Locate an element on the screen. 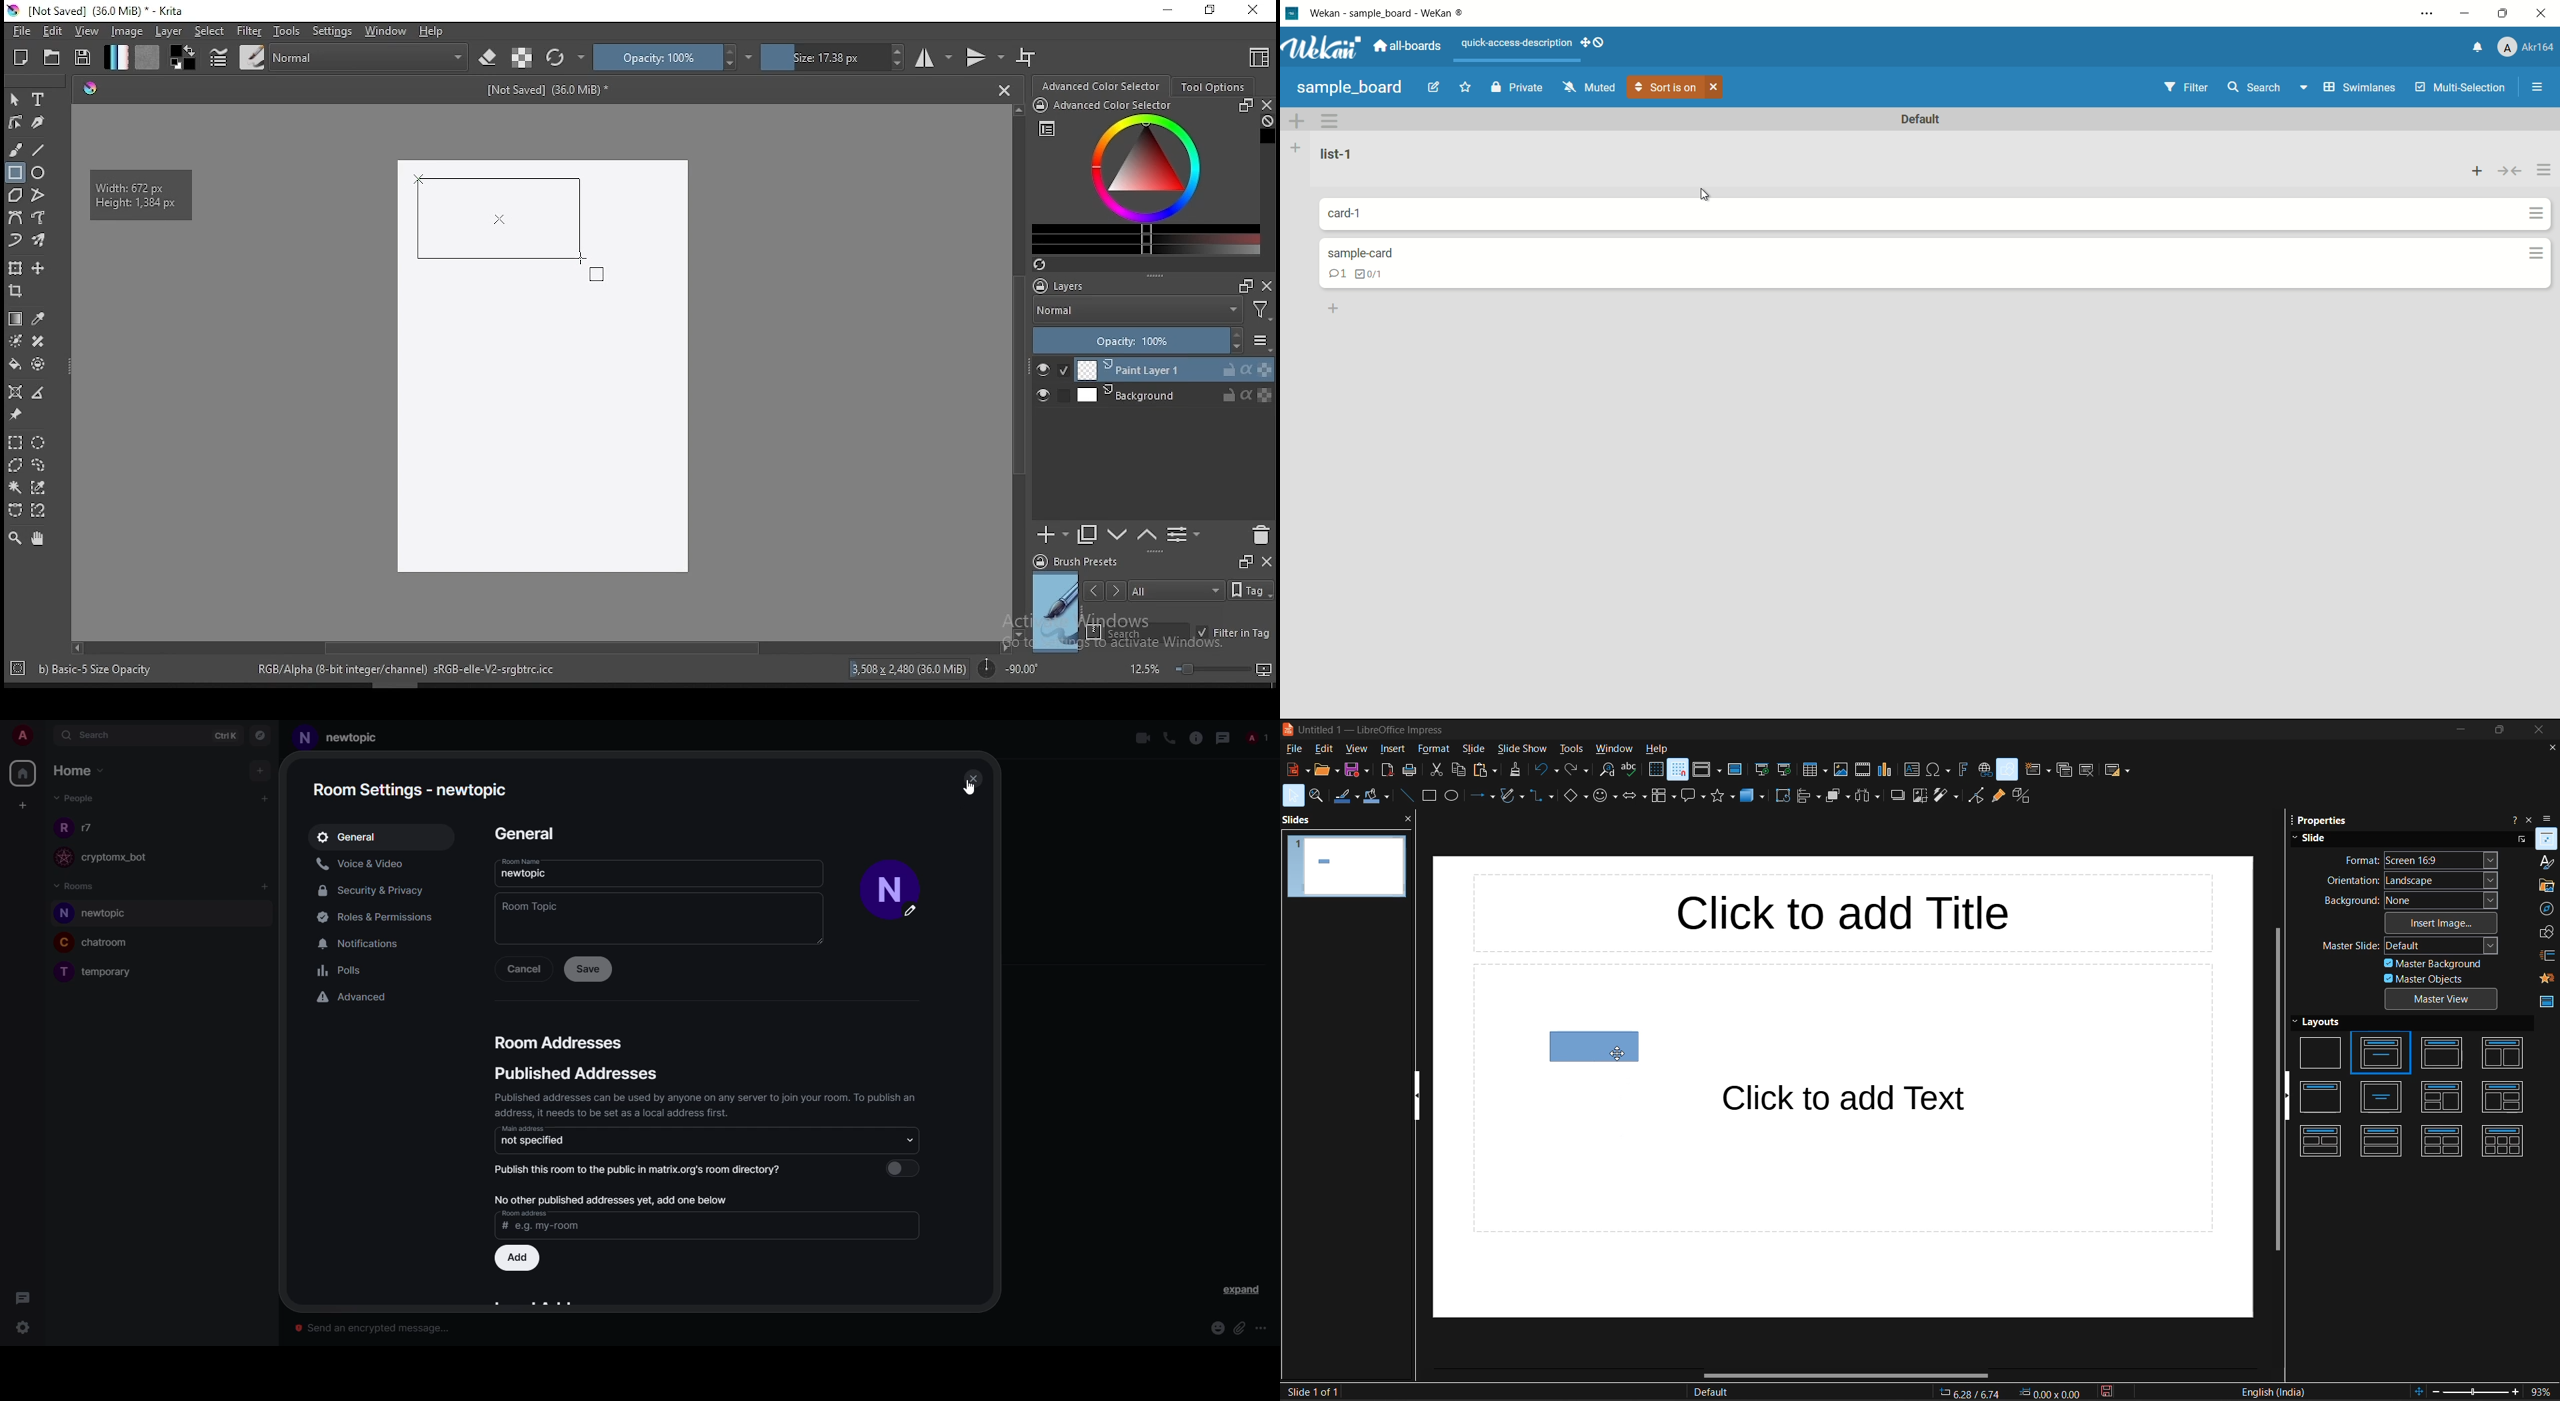  add is located at coordinates (266, 887).